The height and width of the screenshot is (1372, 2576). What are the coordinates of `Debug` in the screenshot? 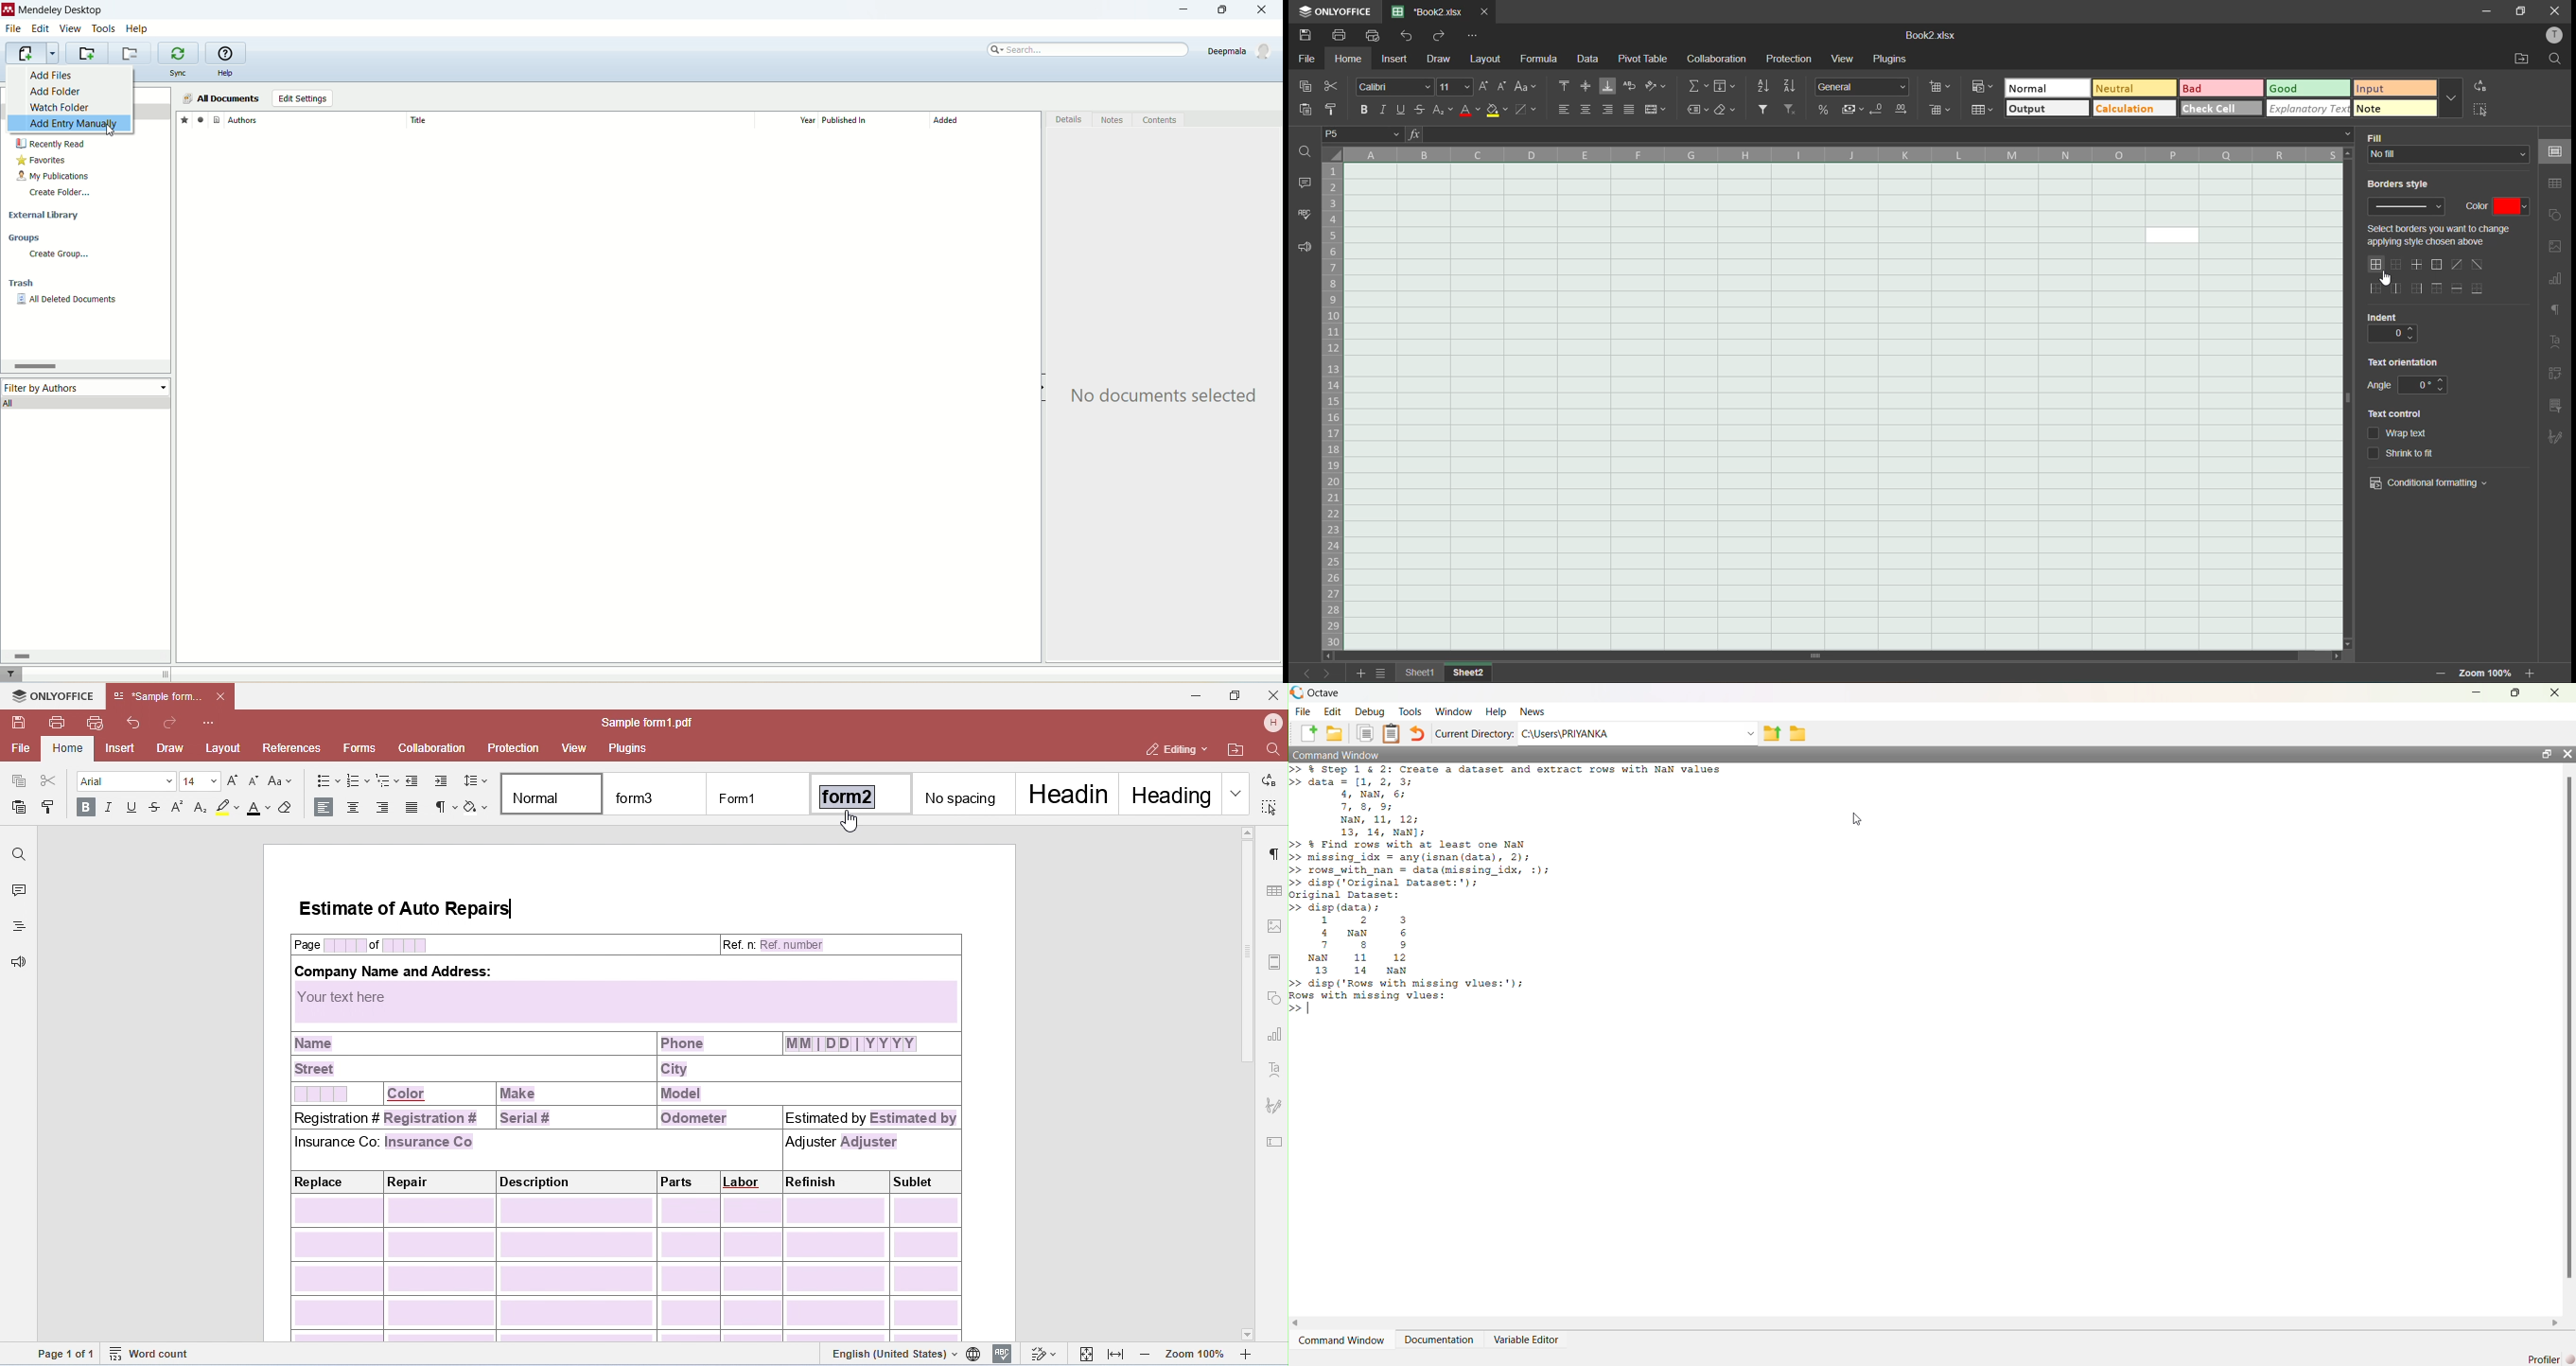 It's located at (1370, 712).